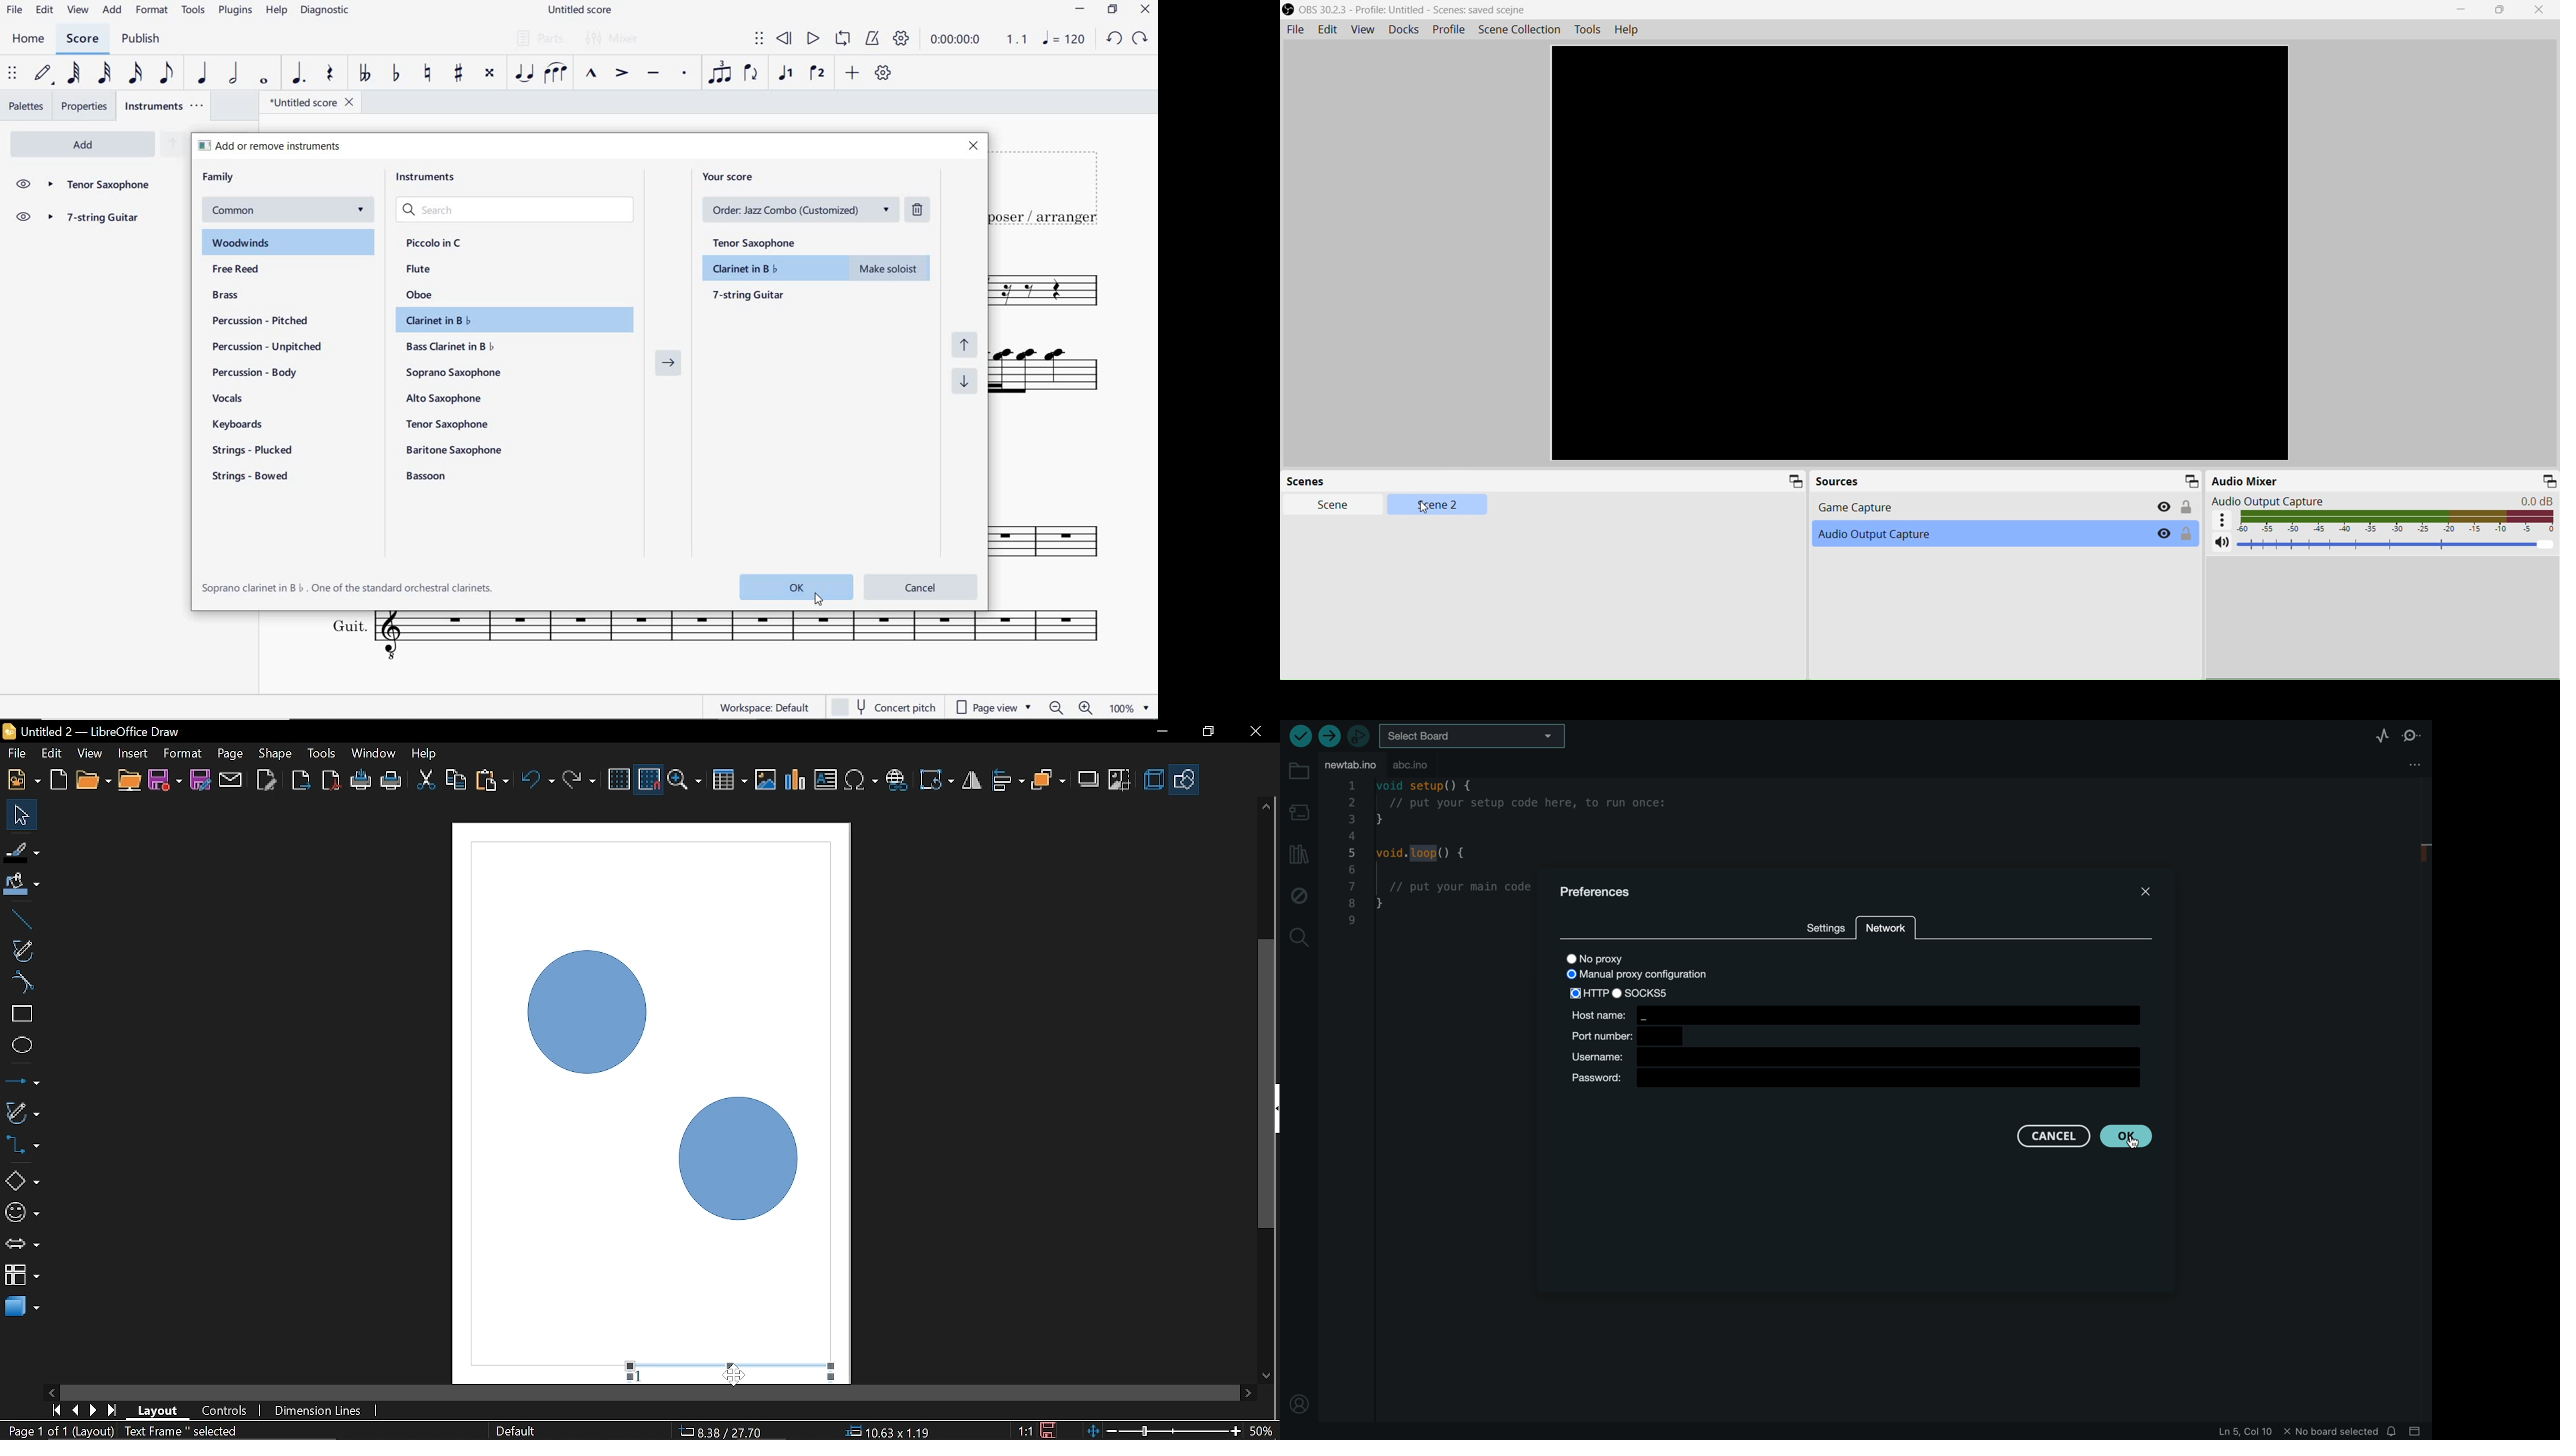 The height and width of the screenshot is (1456, 2576). I want to click on Minimize, so click(2461, 10).